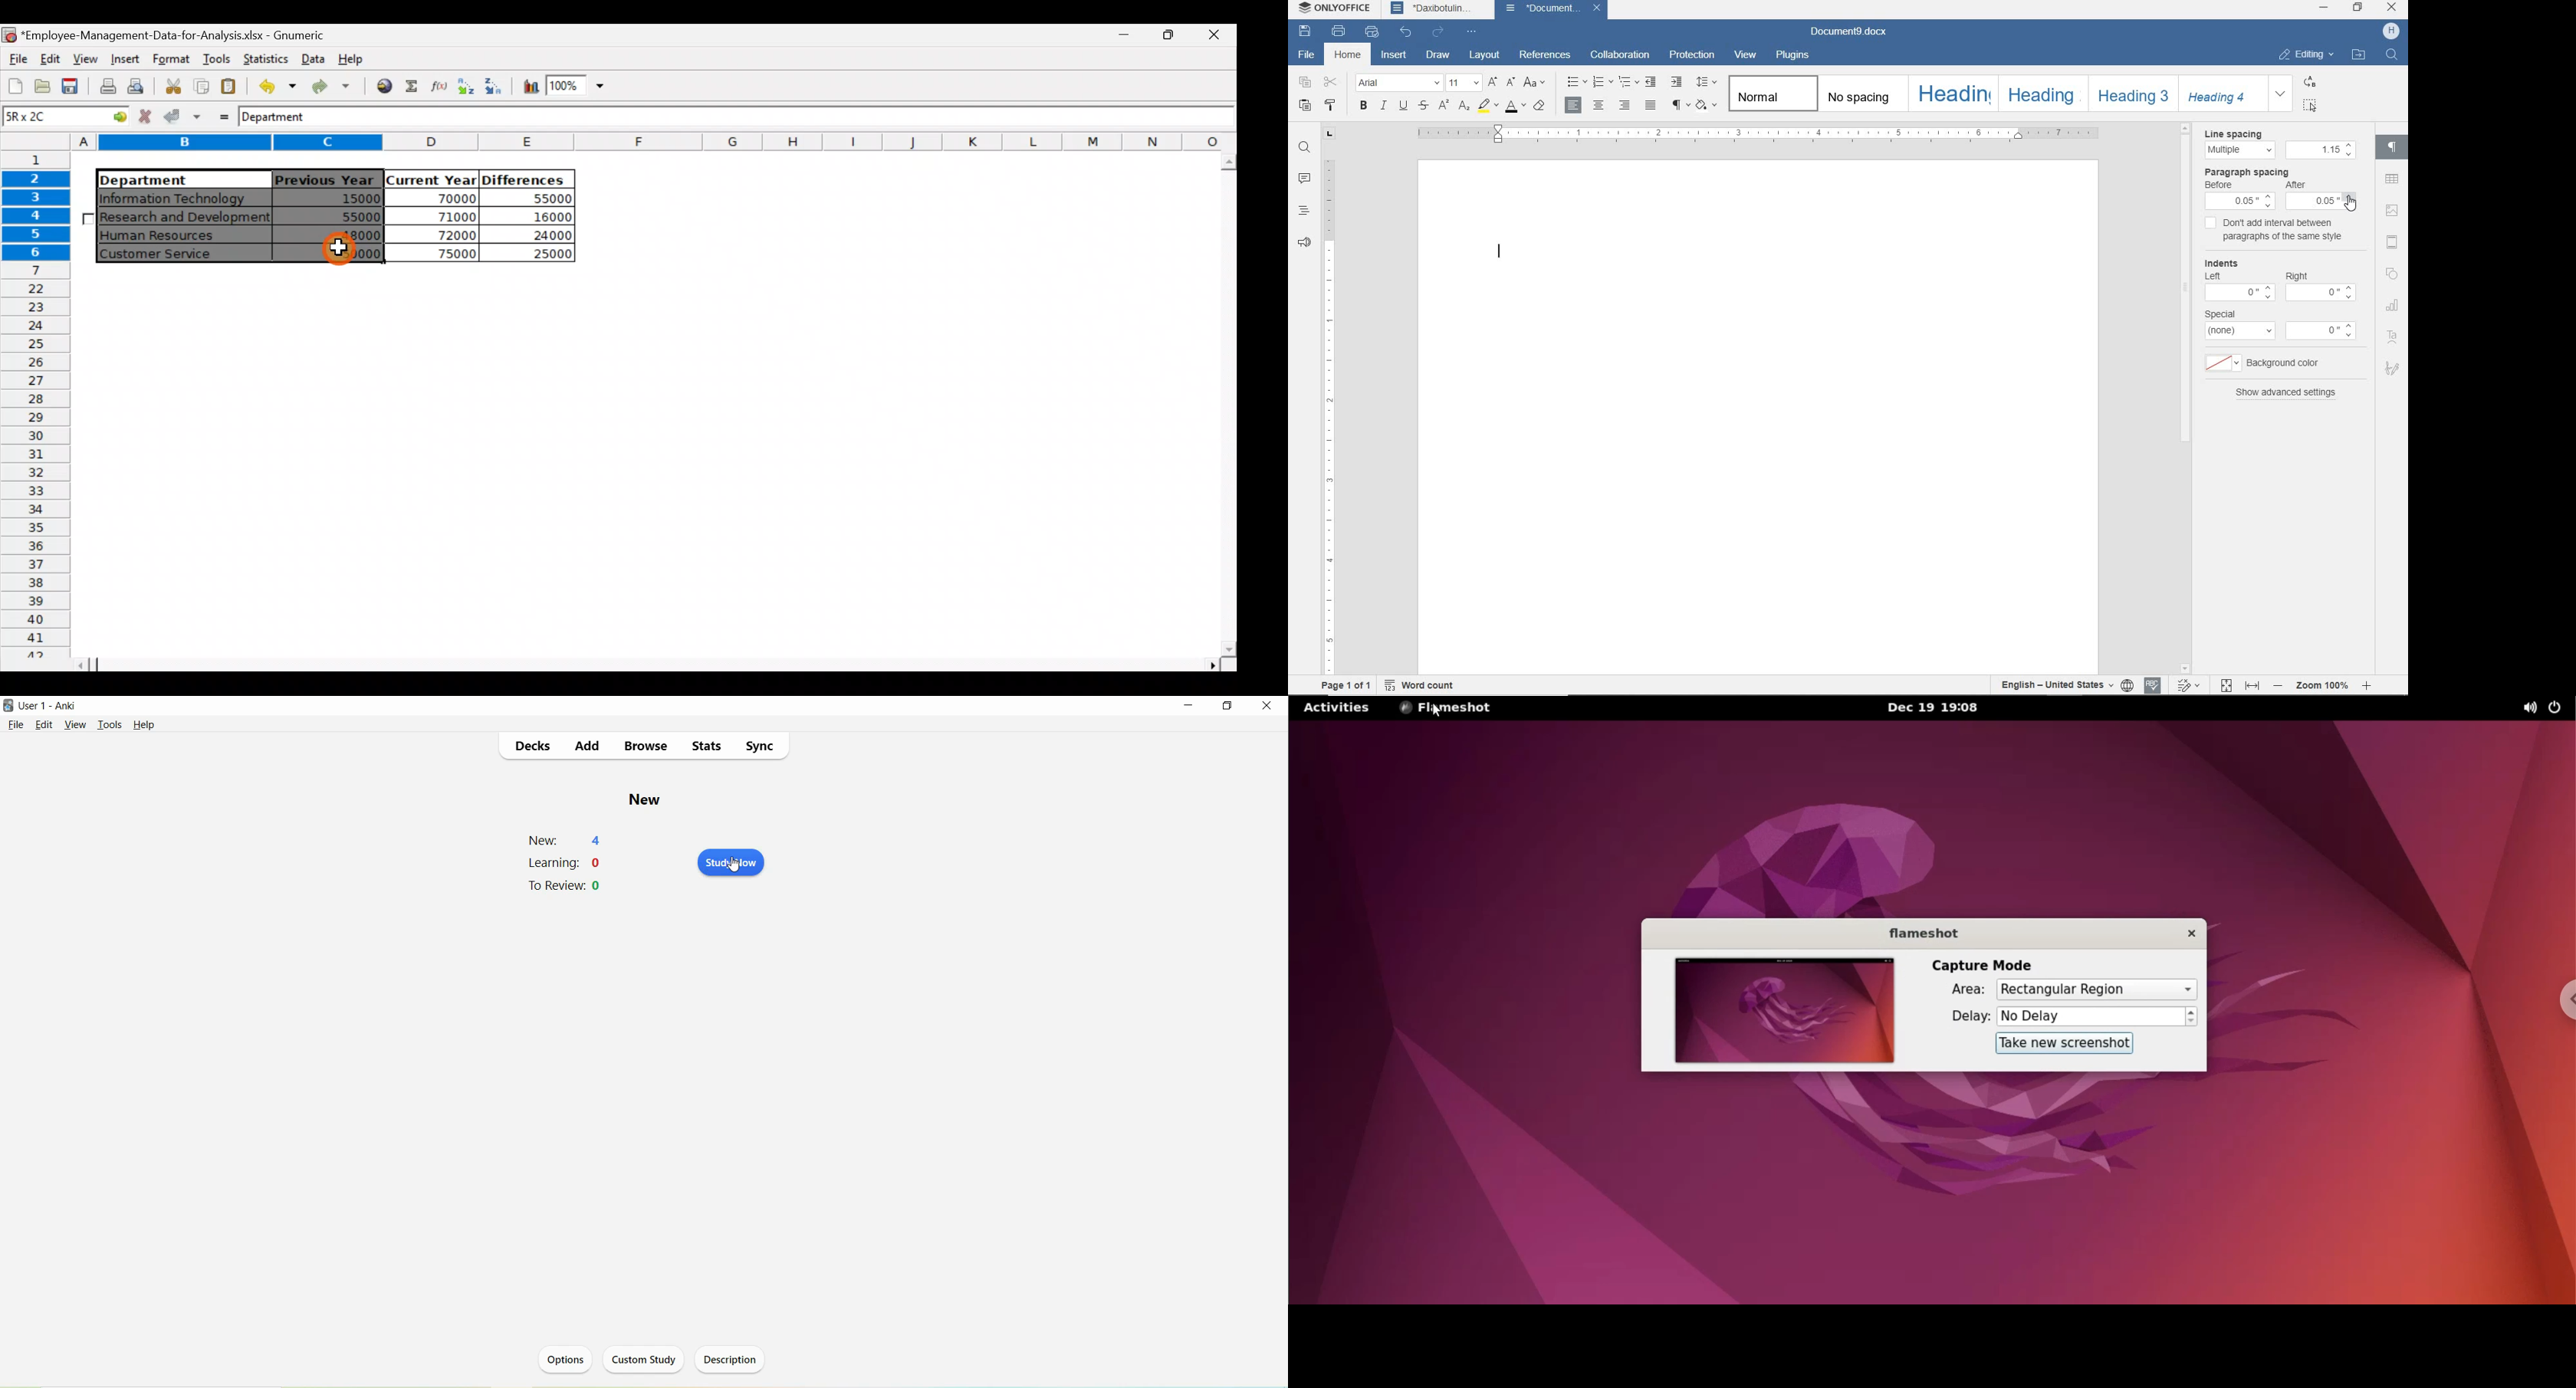 The height and width of the screenshot is (1400, 2576). Describe the element at coordinates (657, 664) in the screenshot. I see `Scroll bar` at that location.